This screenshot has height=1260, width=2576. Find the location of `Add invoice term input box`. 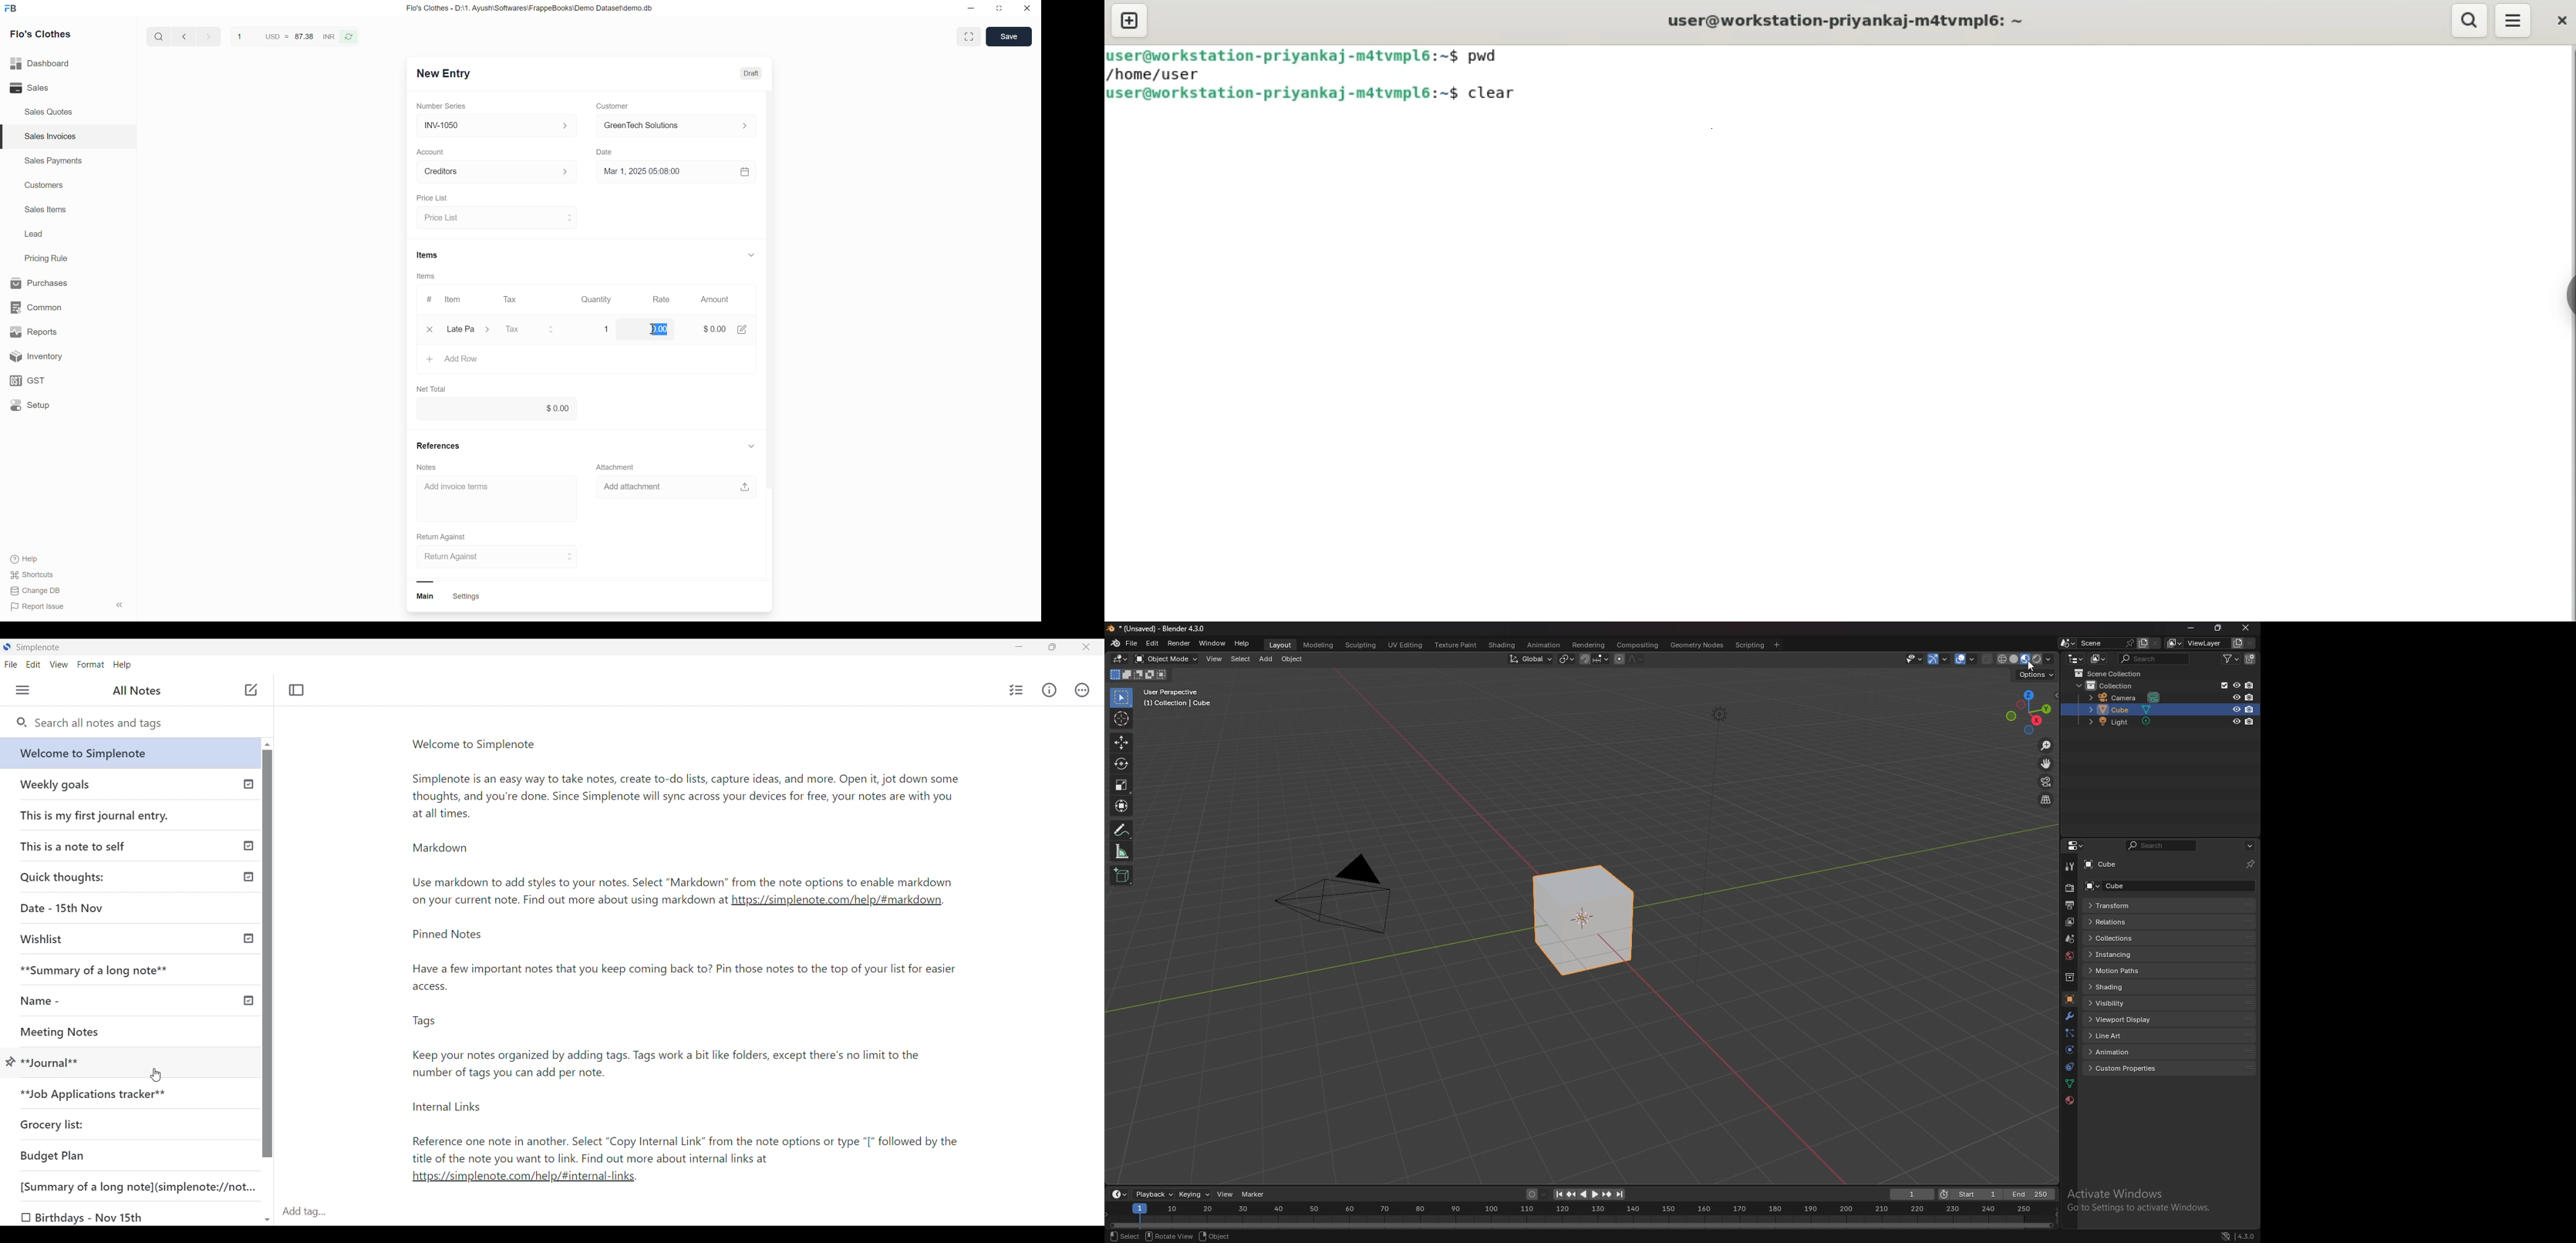

Add invoice term input box is located at coordinates (483, 491).